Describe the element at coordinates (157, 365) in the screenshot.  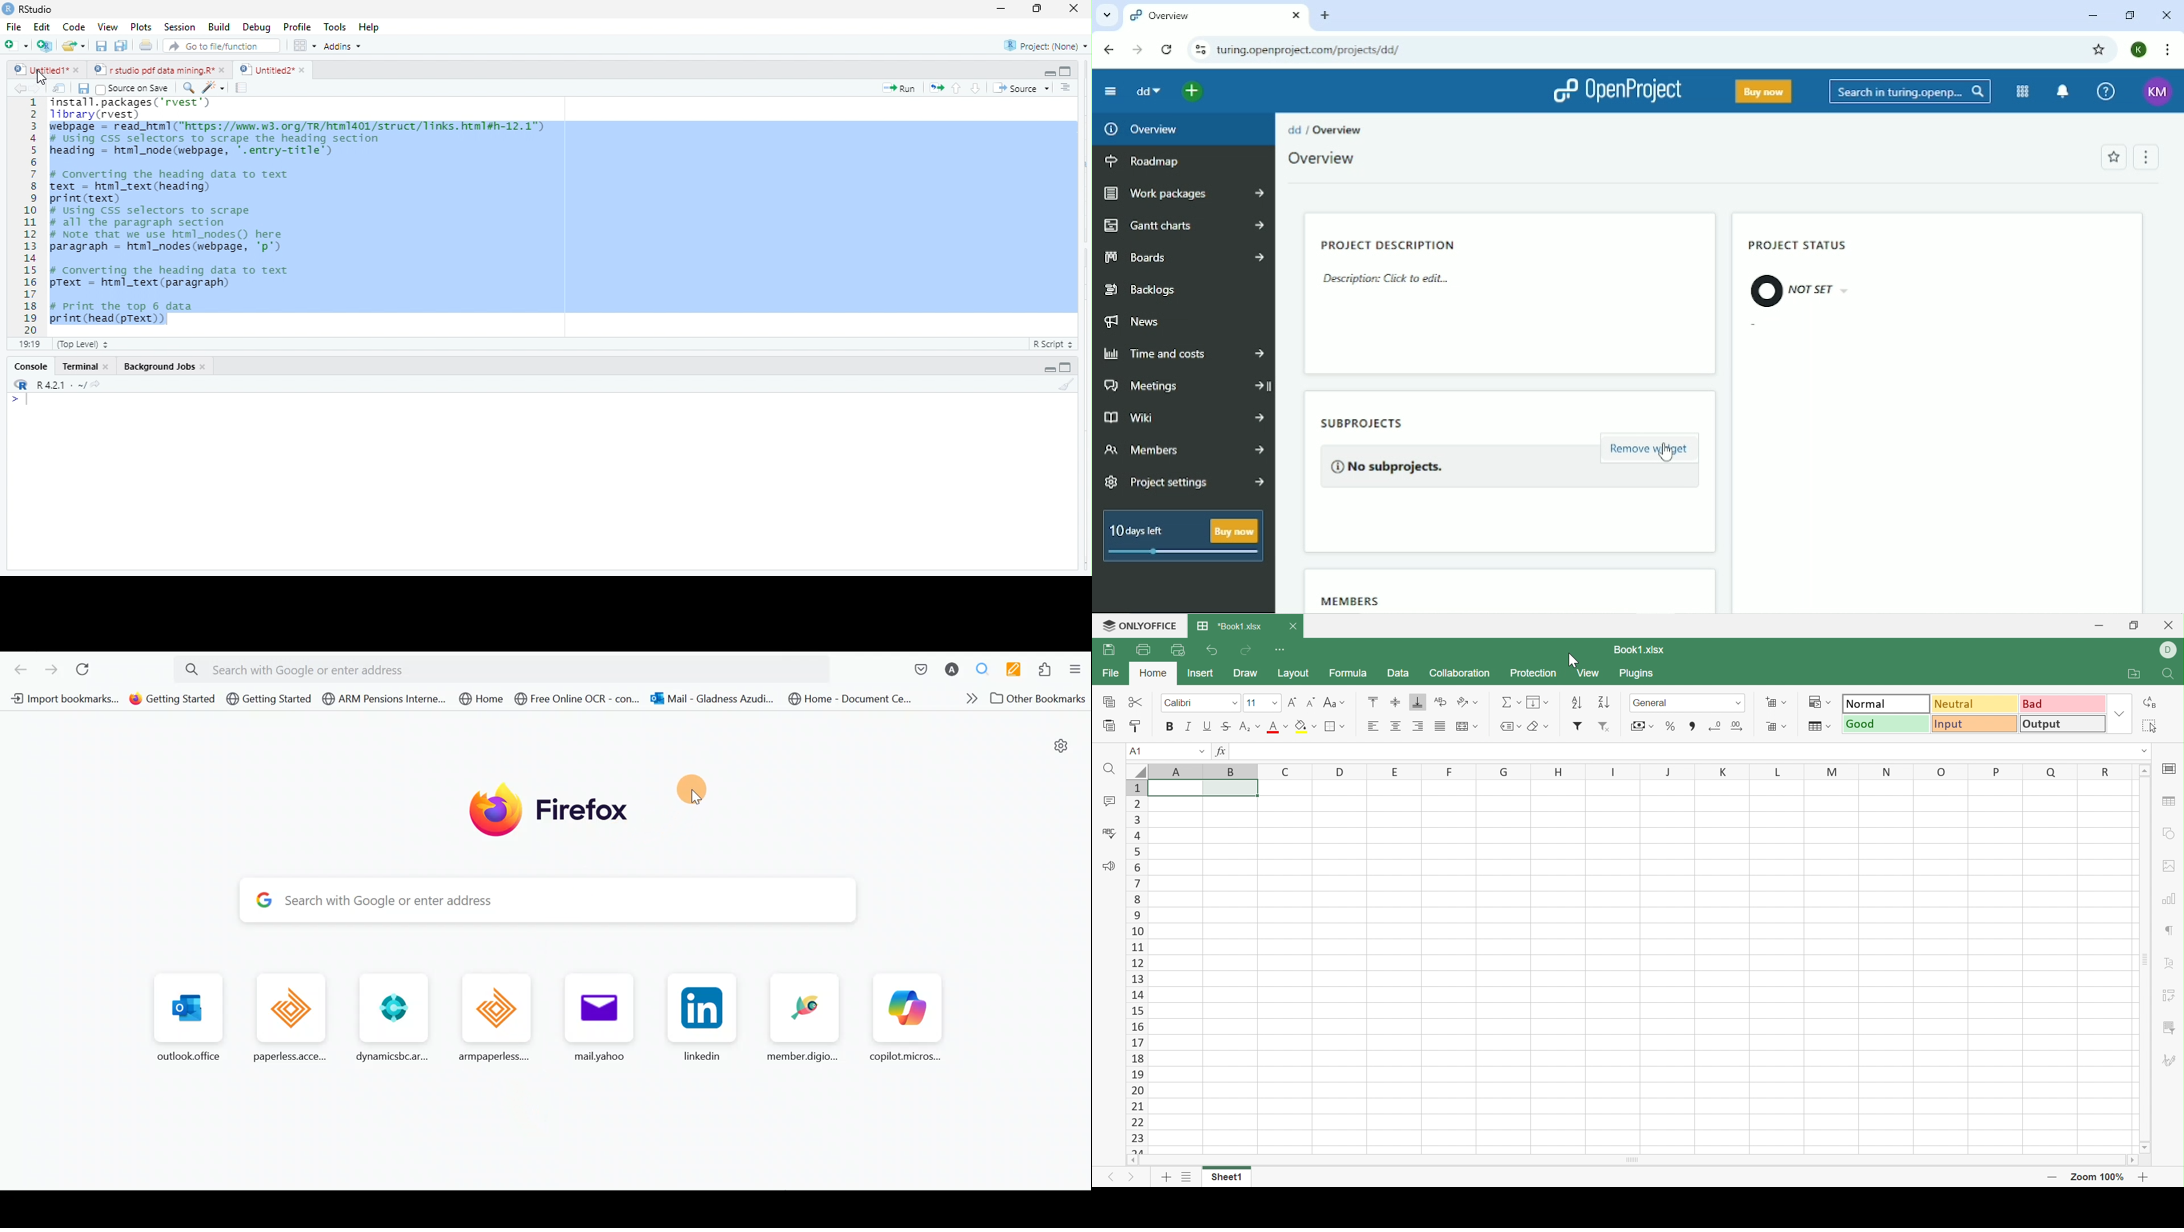
I see `Background Jobs` at that location.